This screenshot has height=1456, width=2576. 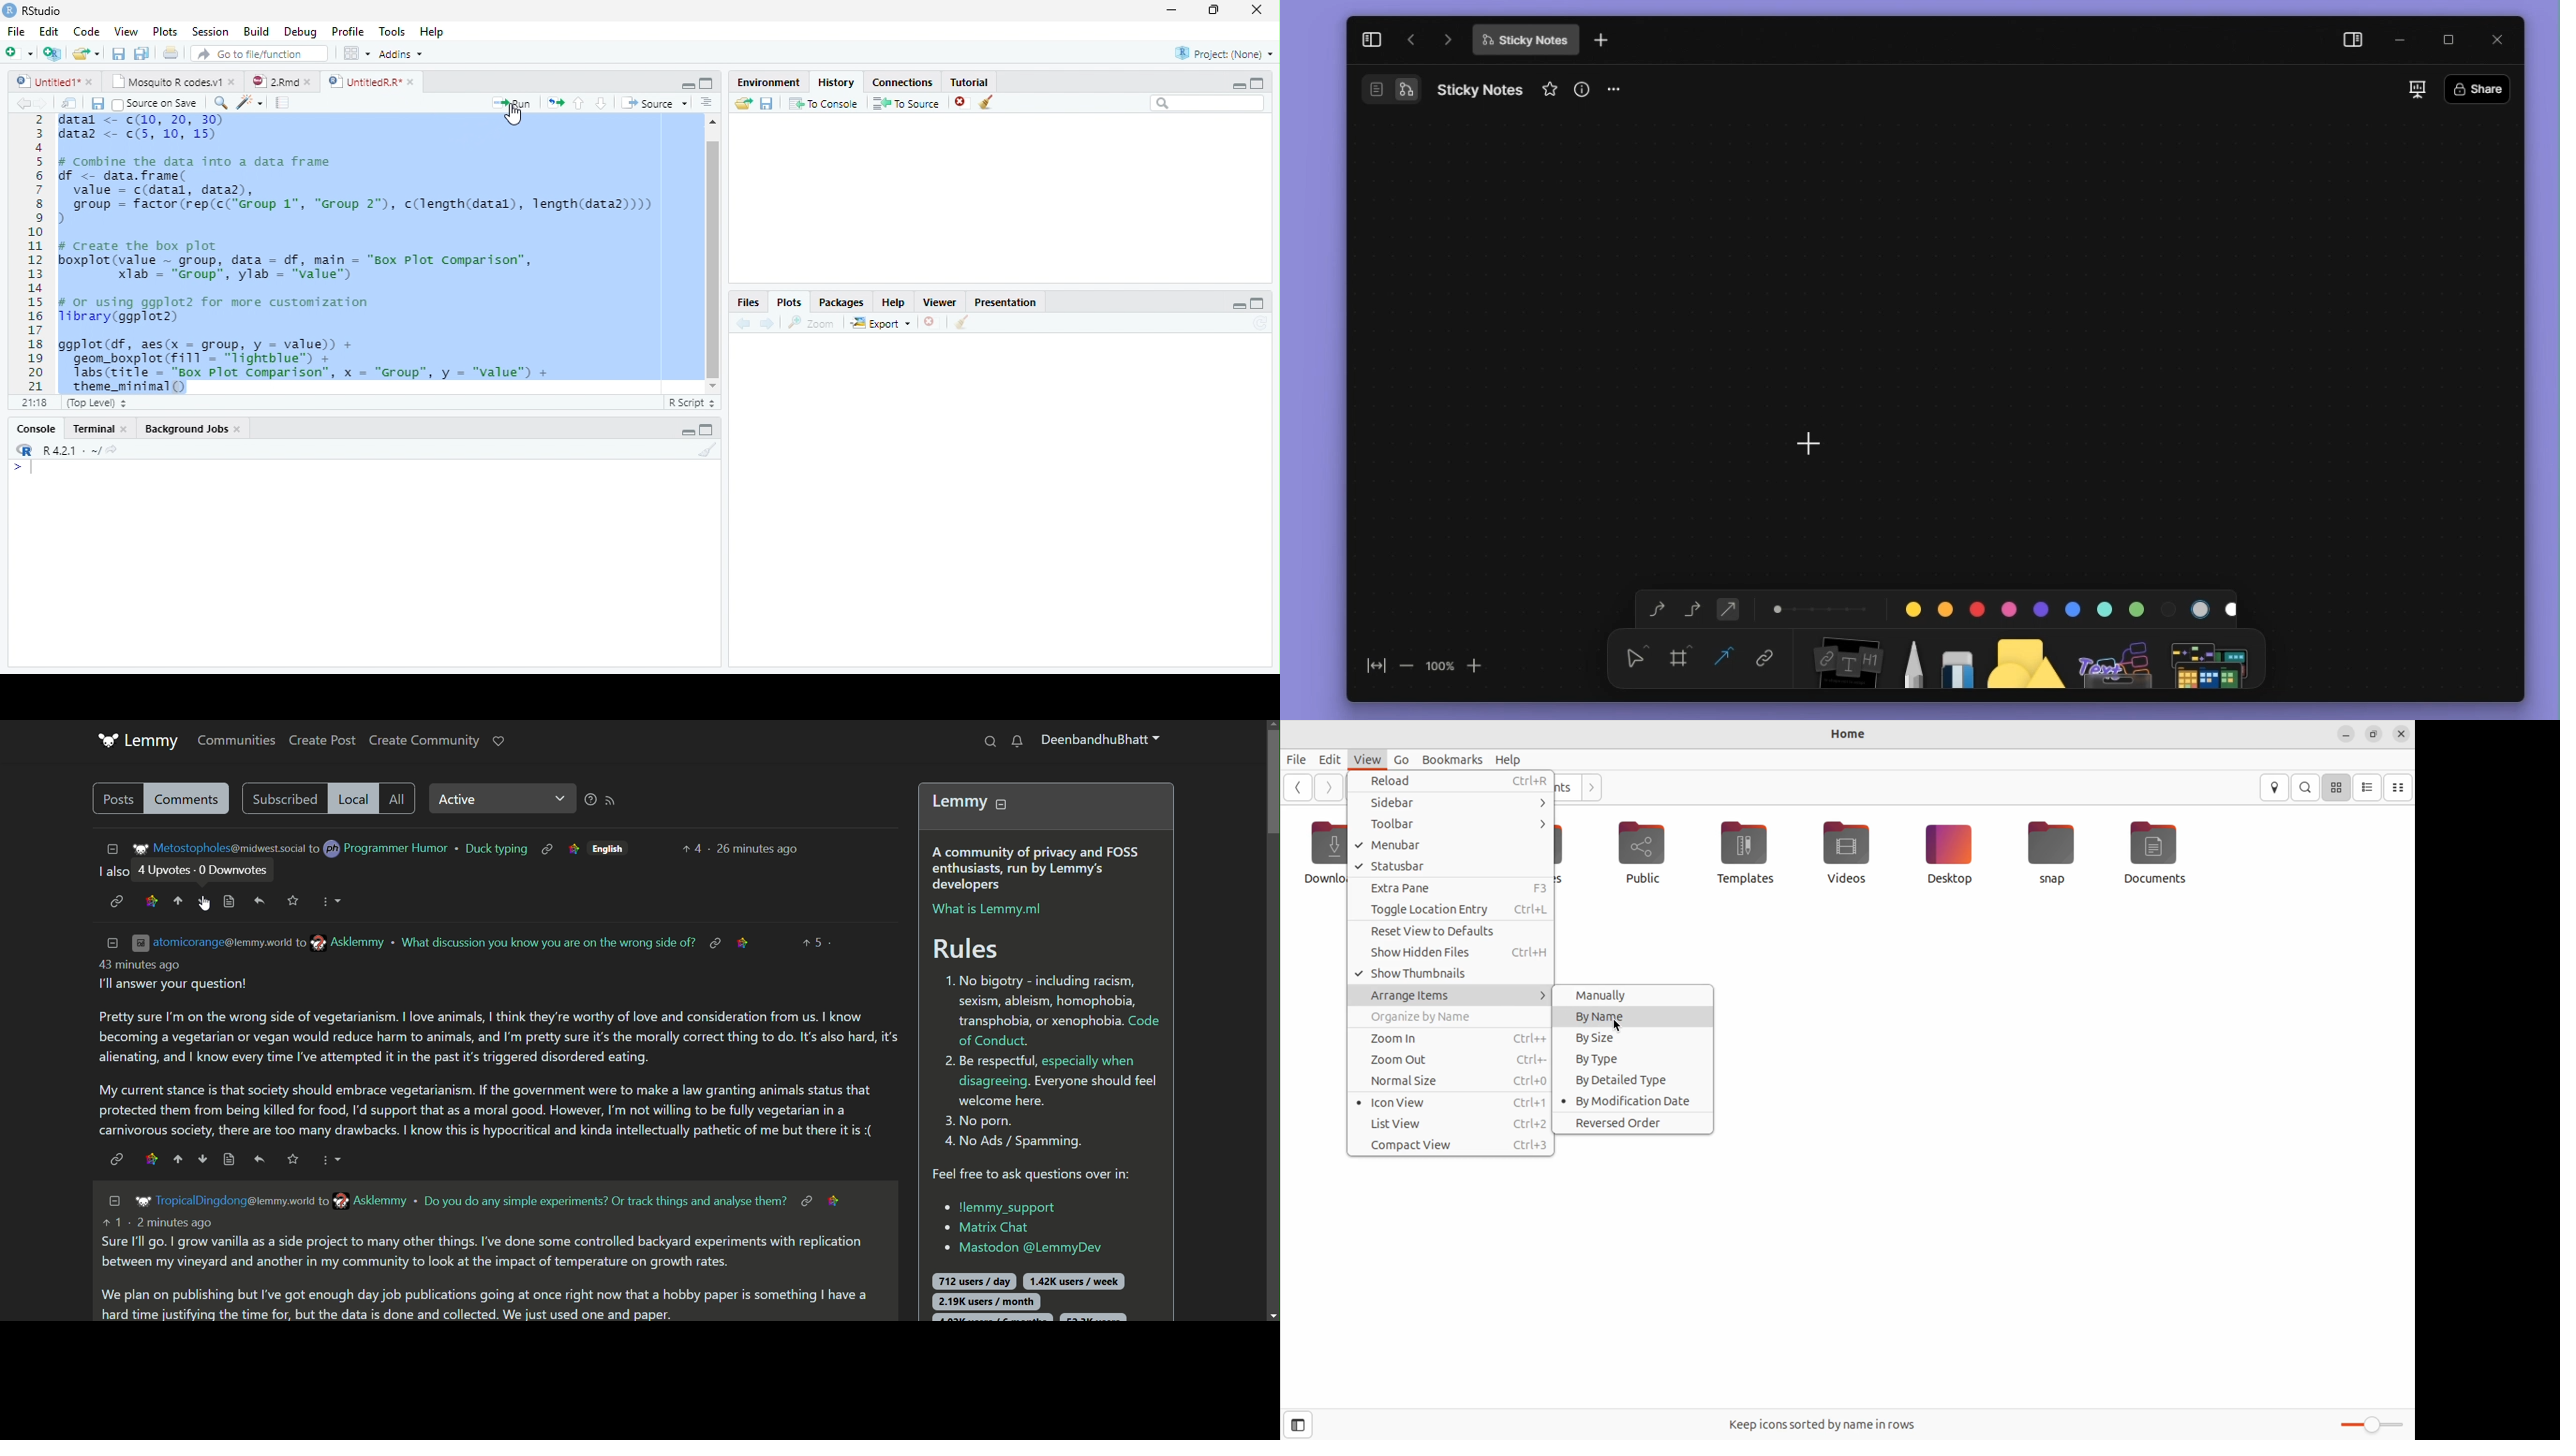 I want to click on Tutorial, so click(x=970, y=82).